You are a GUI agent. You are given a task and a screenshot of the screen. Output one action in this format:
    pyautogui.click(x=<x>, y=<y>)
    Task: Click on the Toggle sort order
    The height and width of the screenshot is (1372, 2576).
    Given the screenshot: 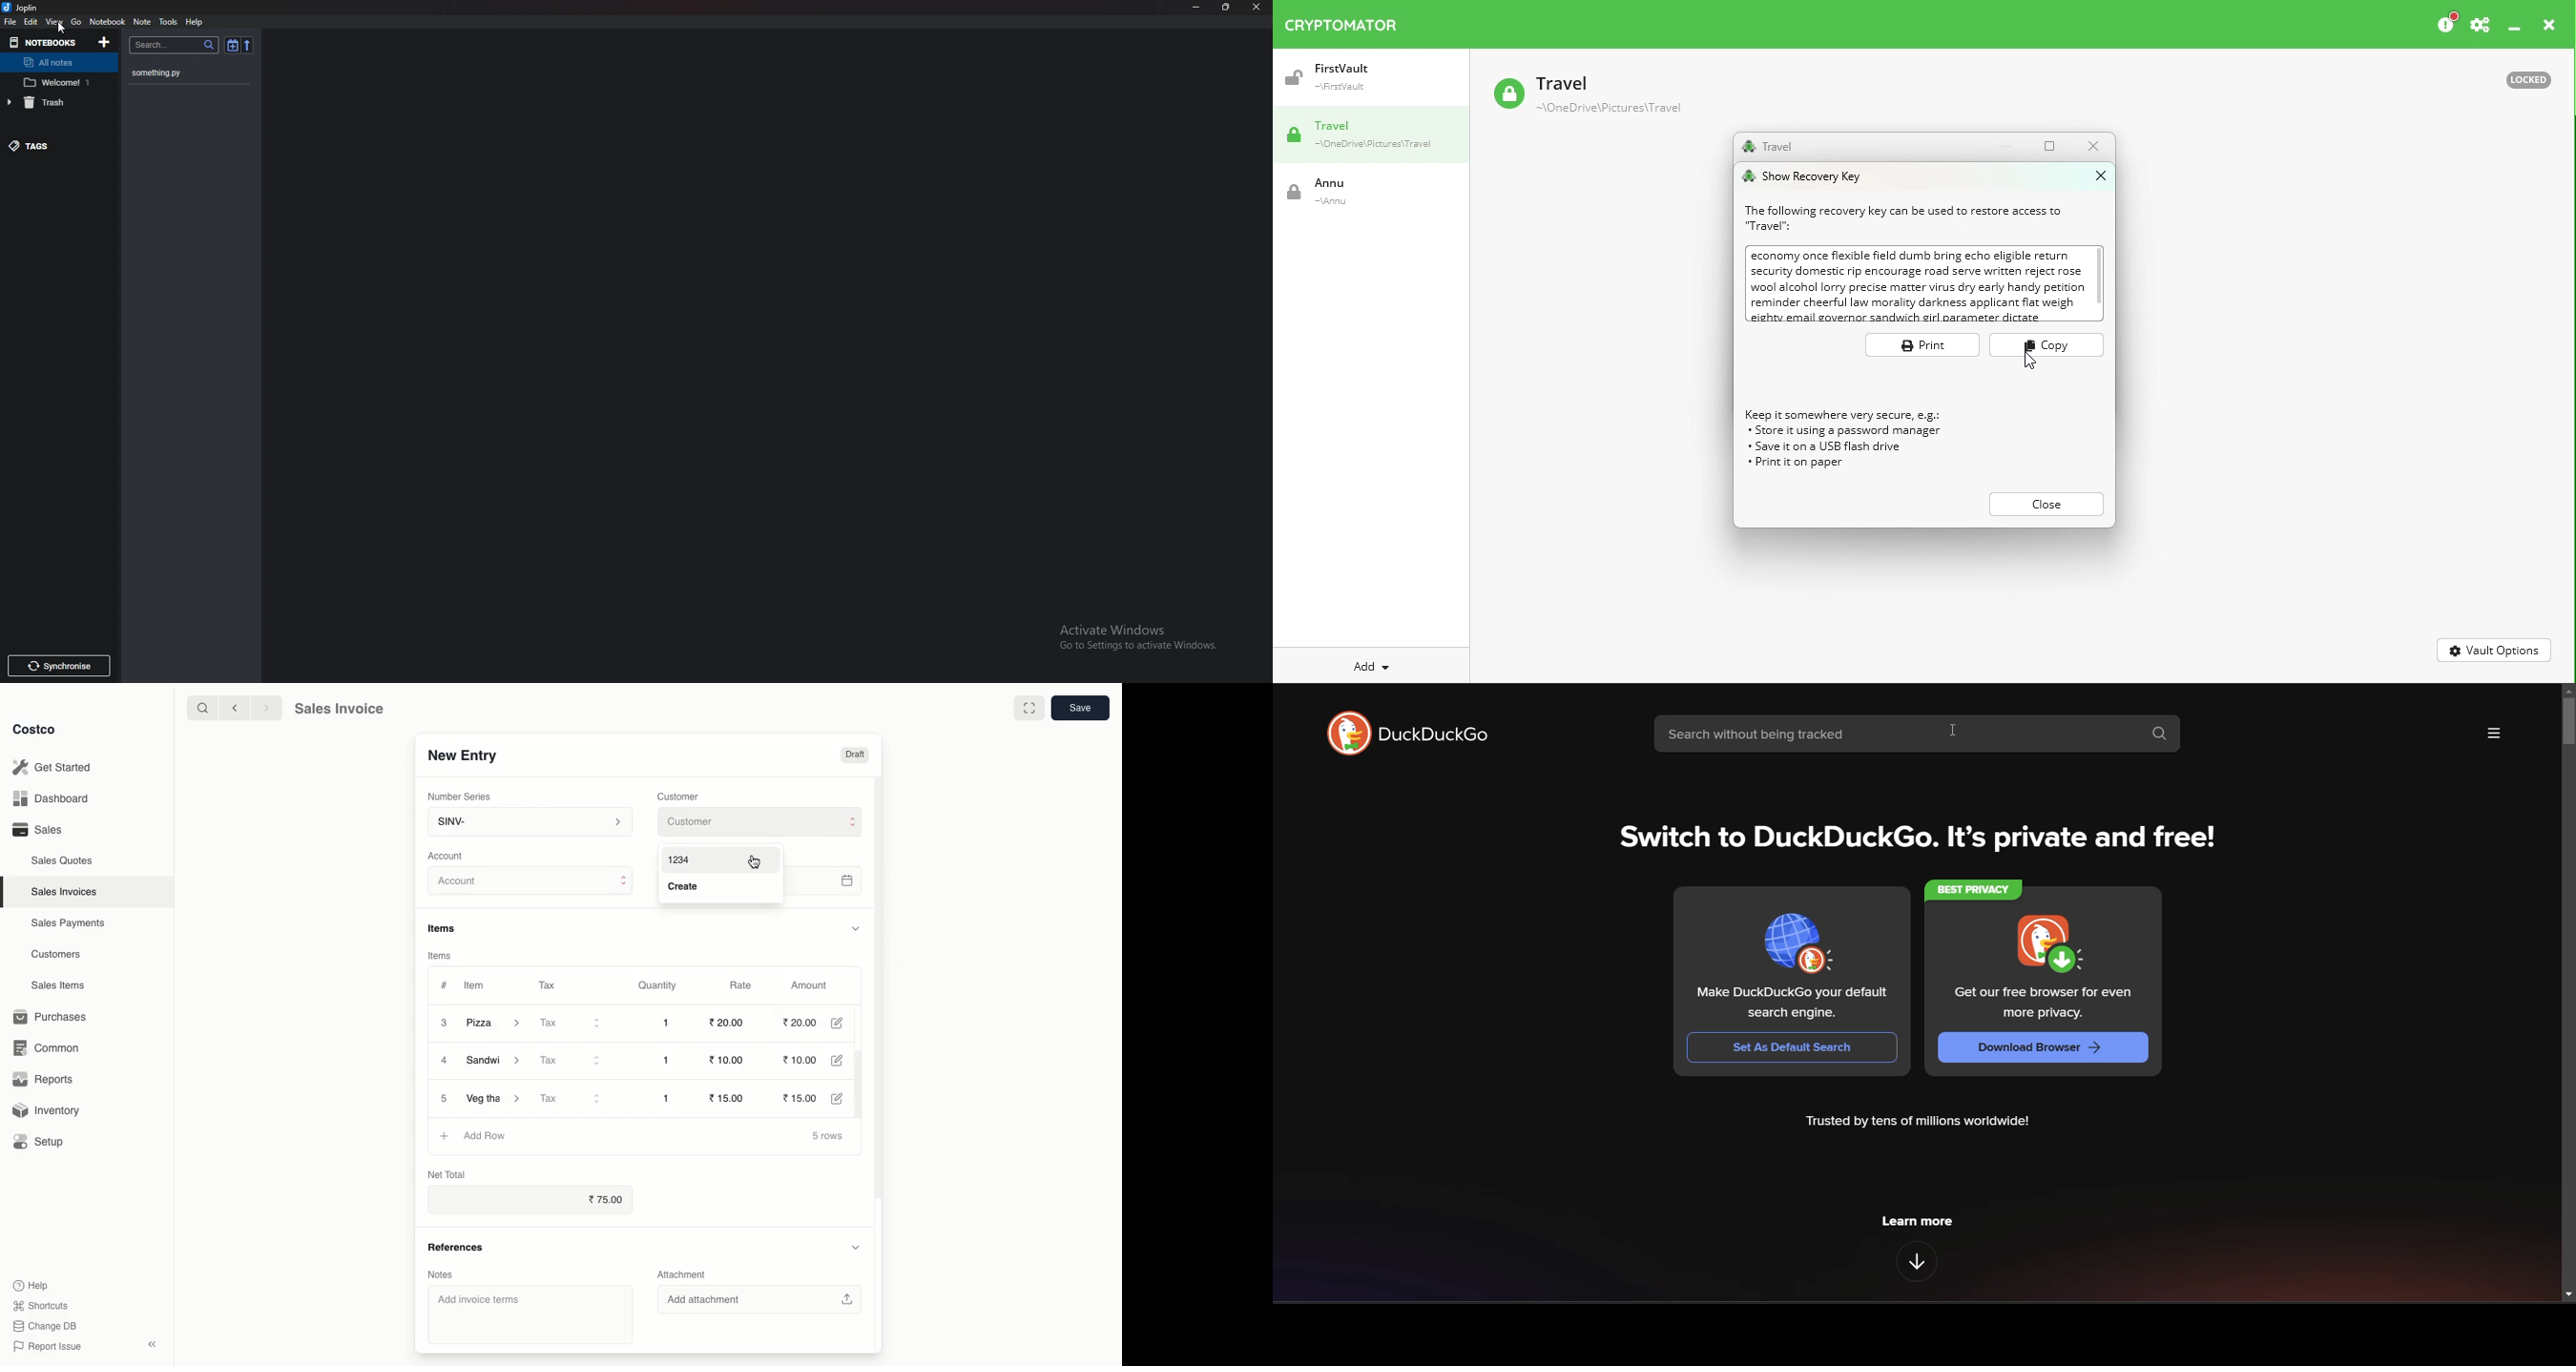 What is the action you would take?
    pyautogui.click(x=232, y=46)
    